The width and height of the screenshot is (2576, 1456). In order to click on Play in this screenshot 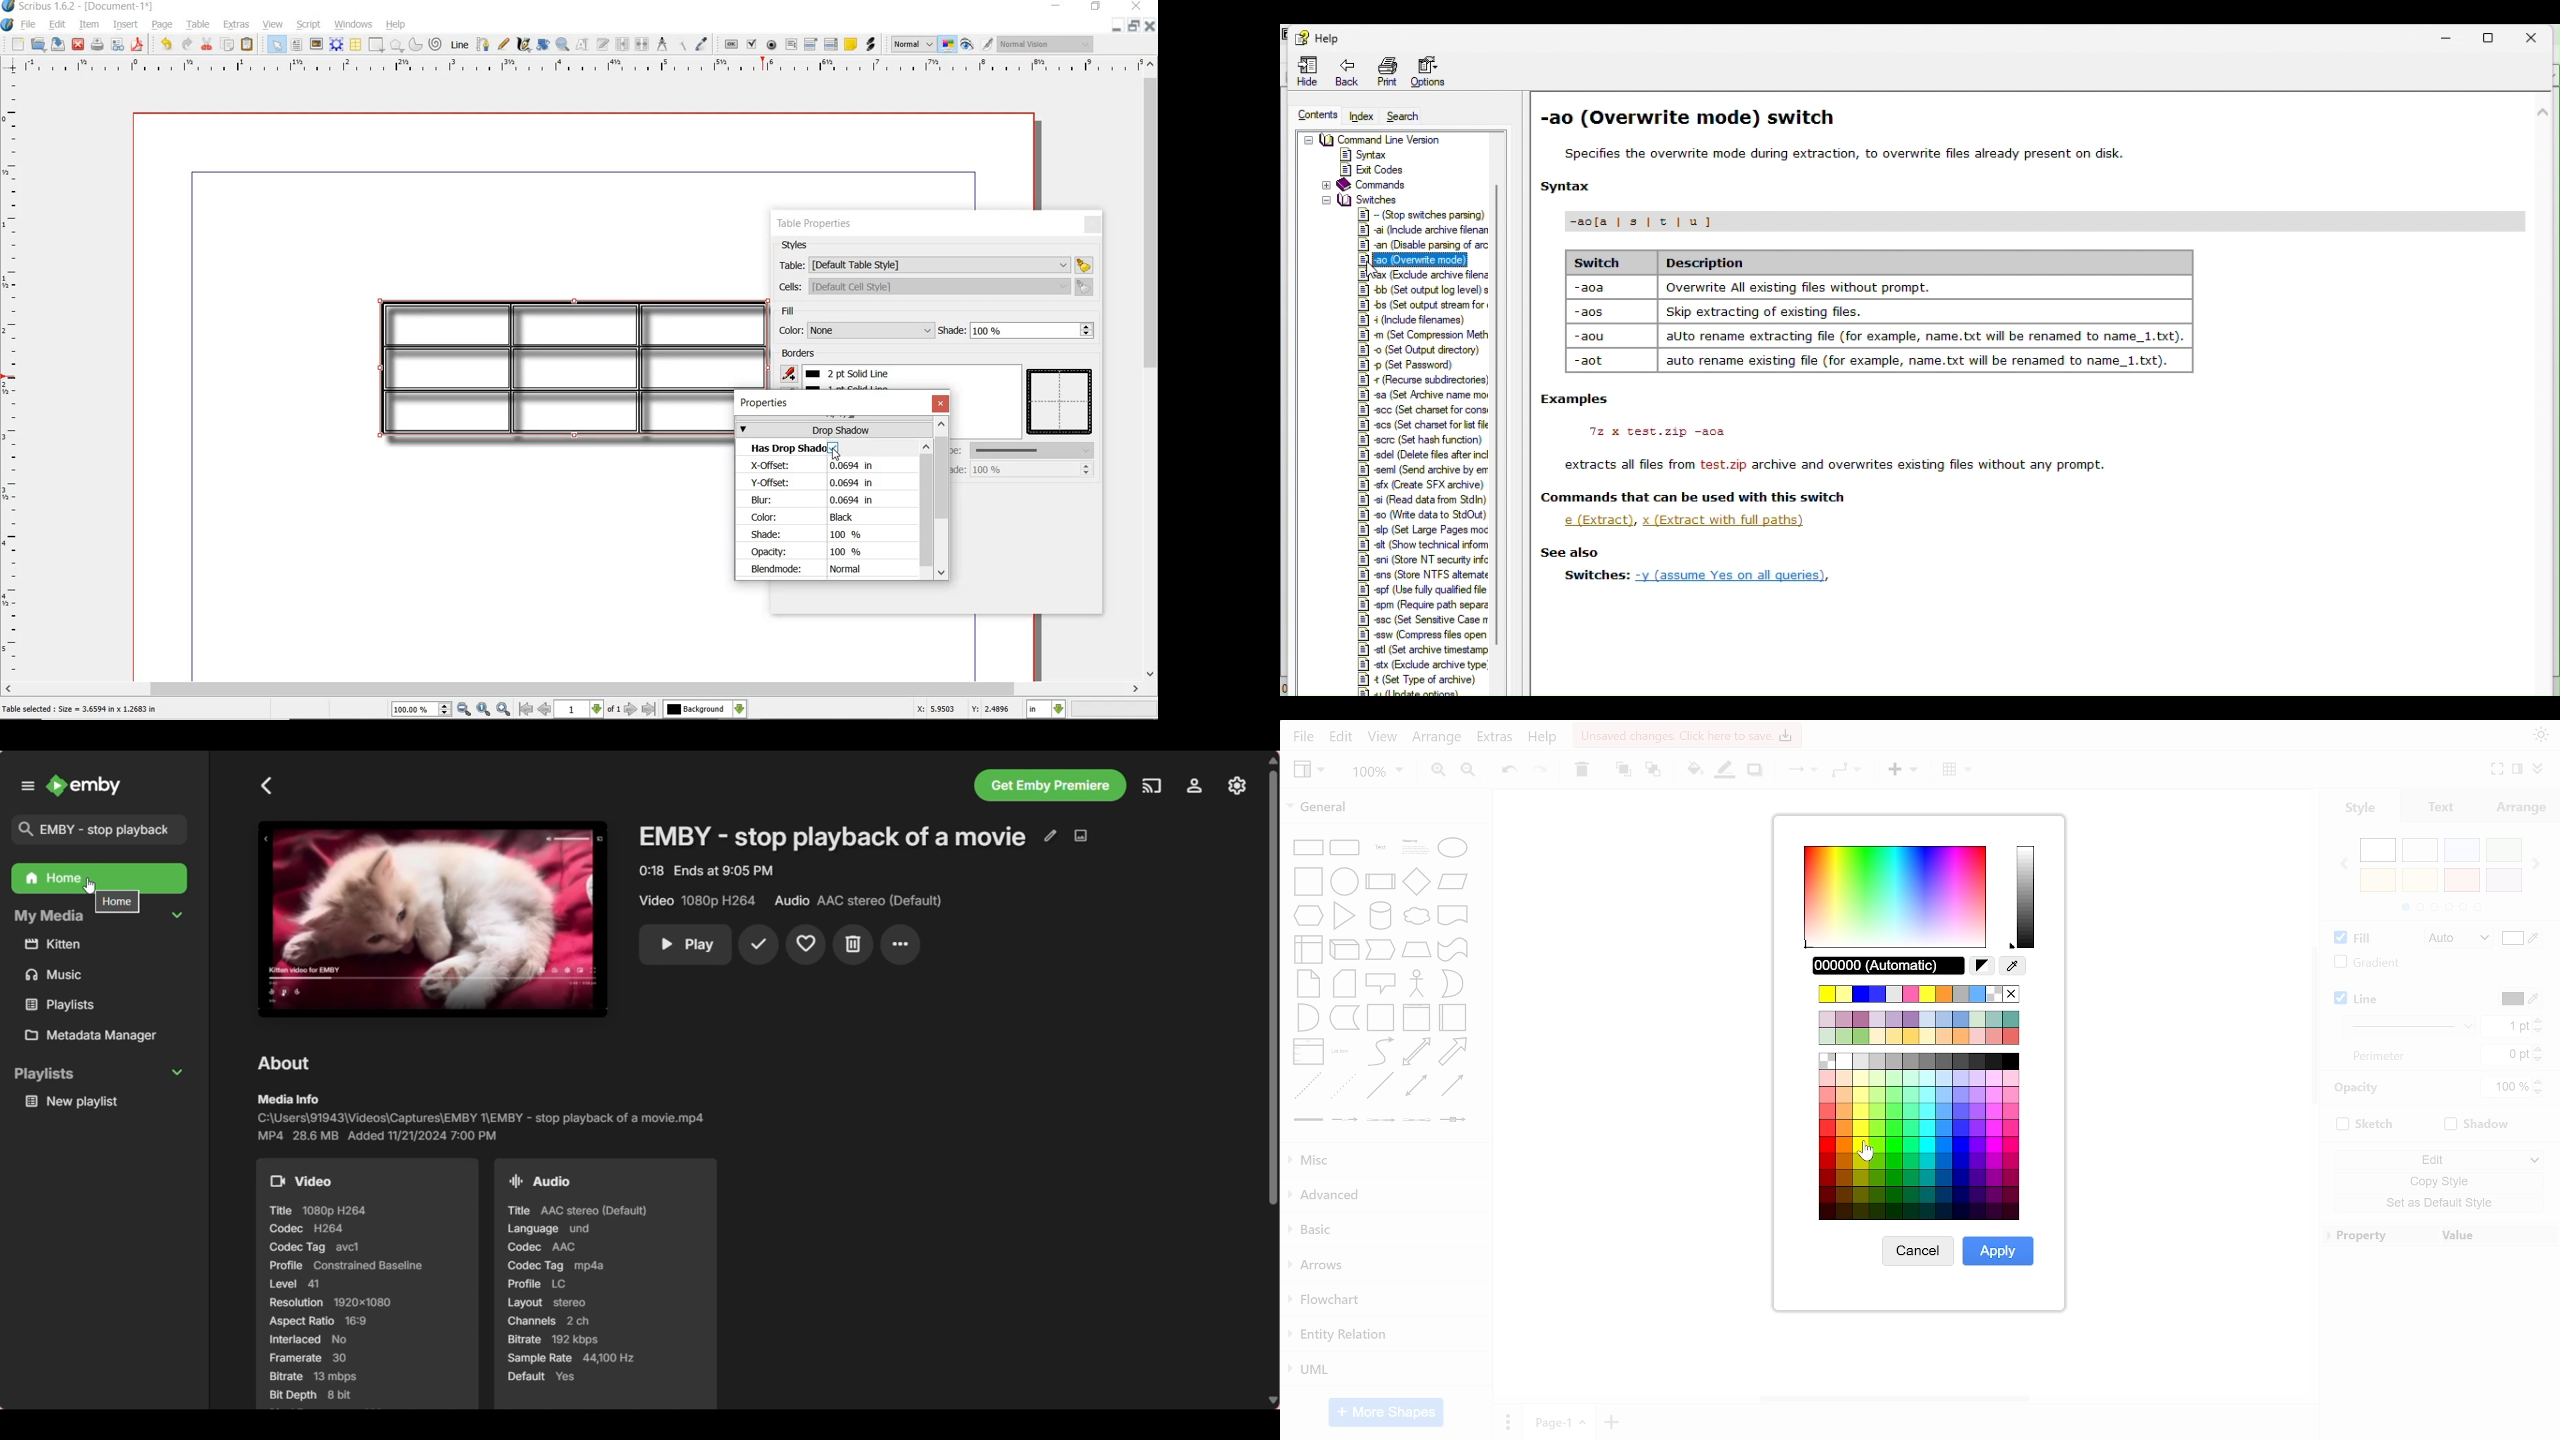, I will do `click(690, 945)`.